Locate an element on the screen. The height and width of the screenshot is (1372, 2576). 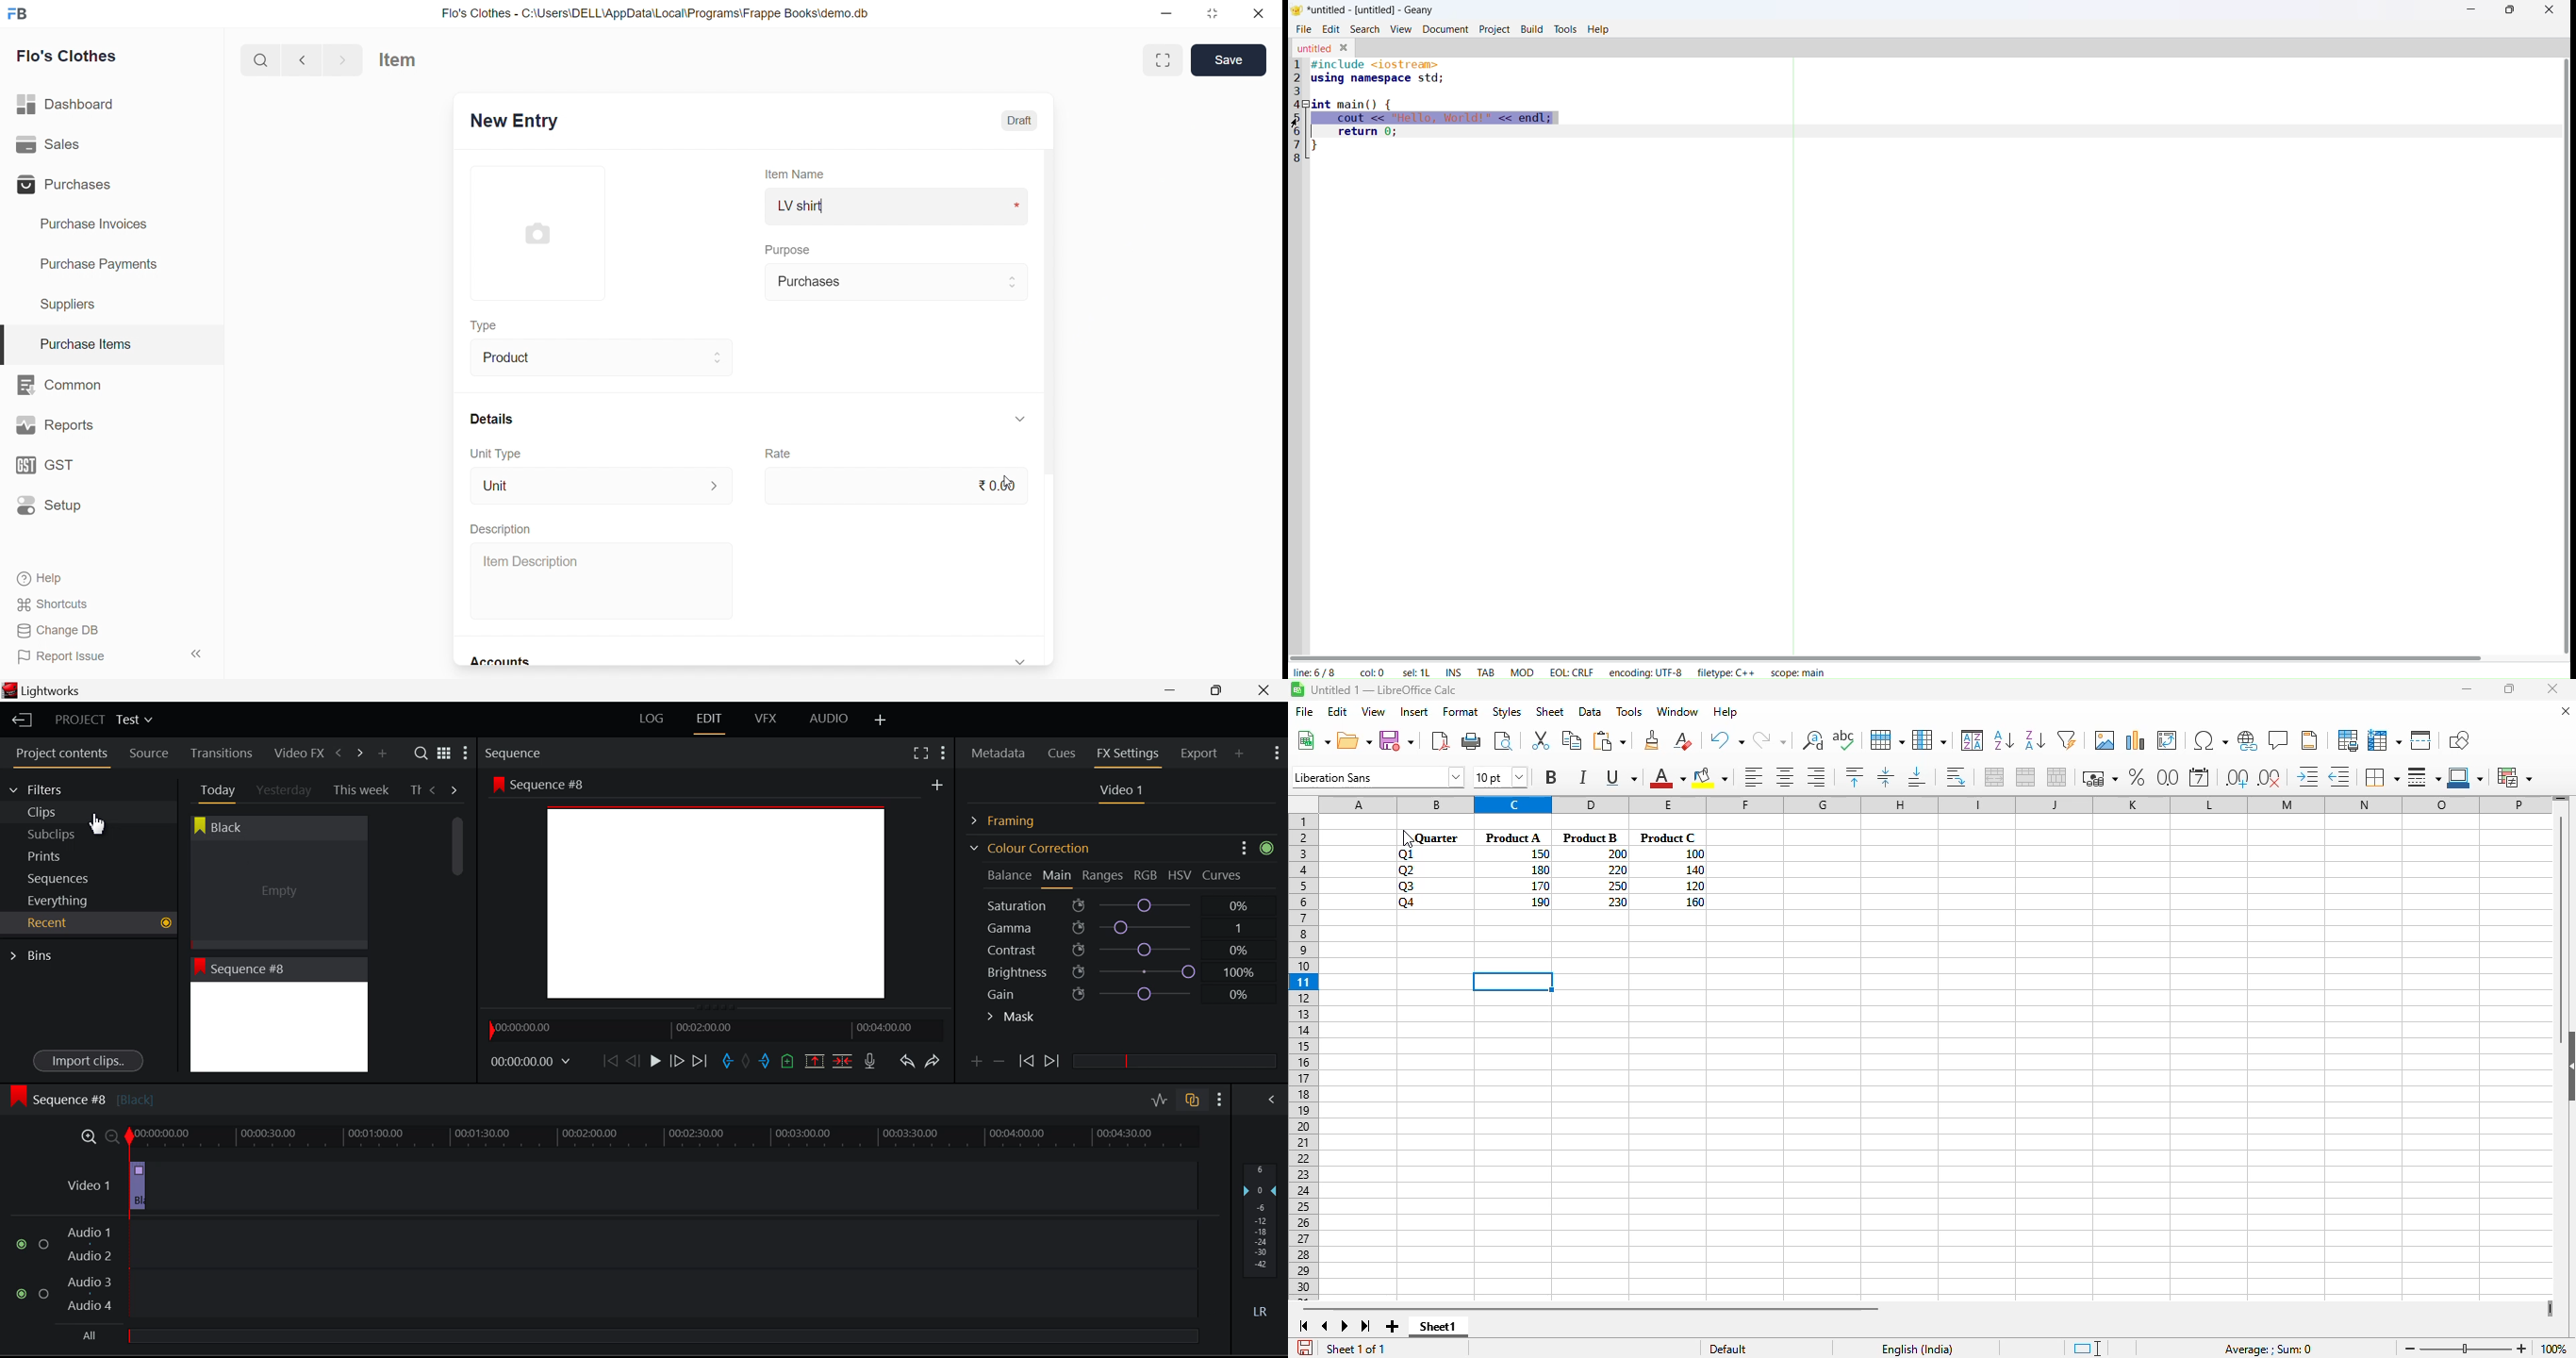
160 is located at coordinates (1693, 902).